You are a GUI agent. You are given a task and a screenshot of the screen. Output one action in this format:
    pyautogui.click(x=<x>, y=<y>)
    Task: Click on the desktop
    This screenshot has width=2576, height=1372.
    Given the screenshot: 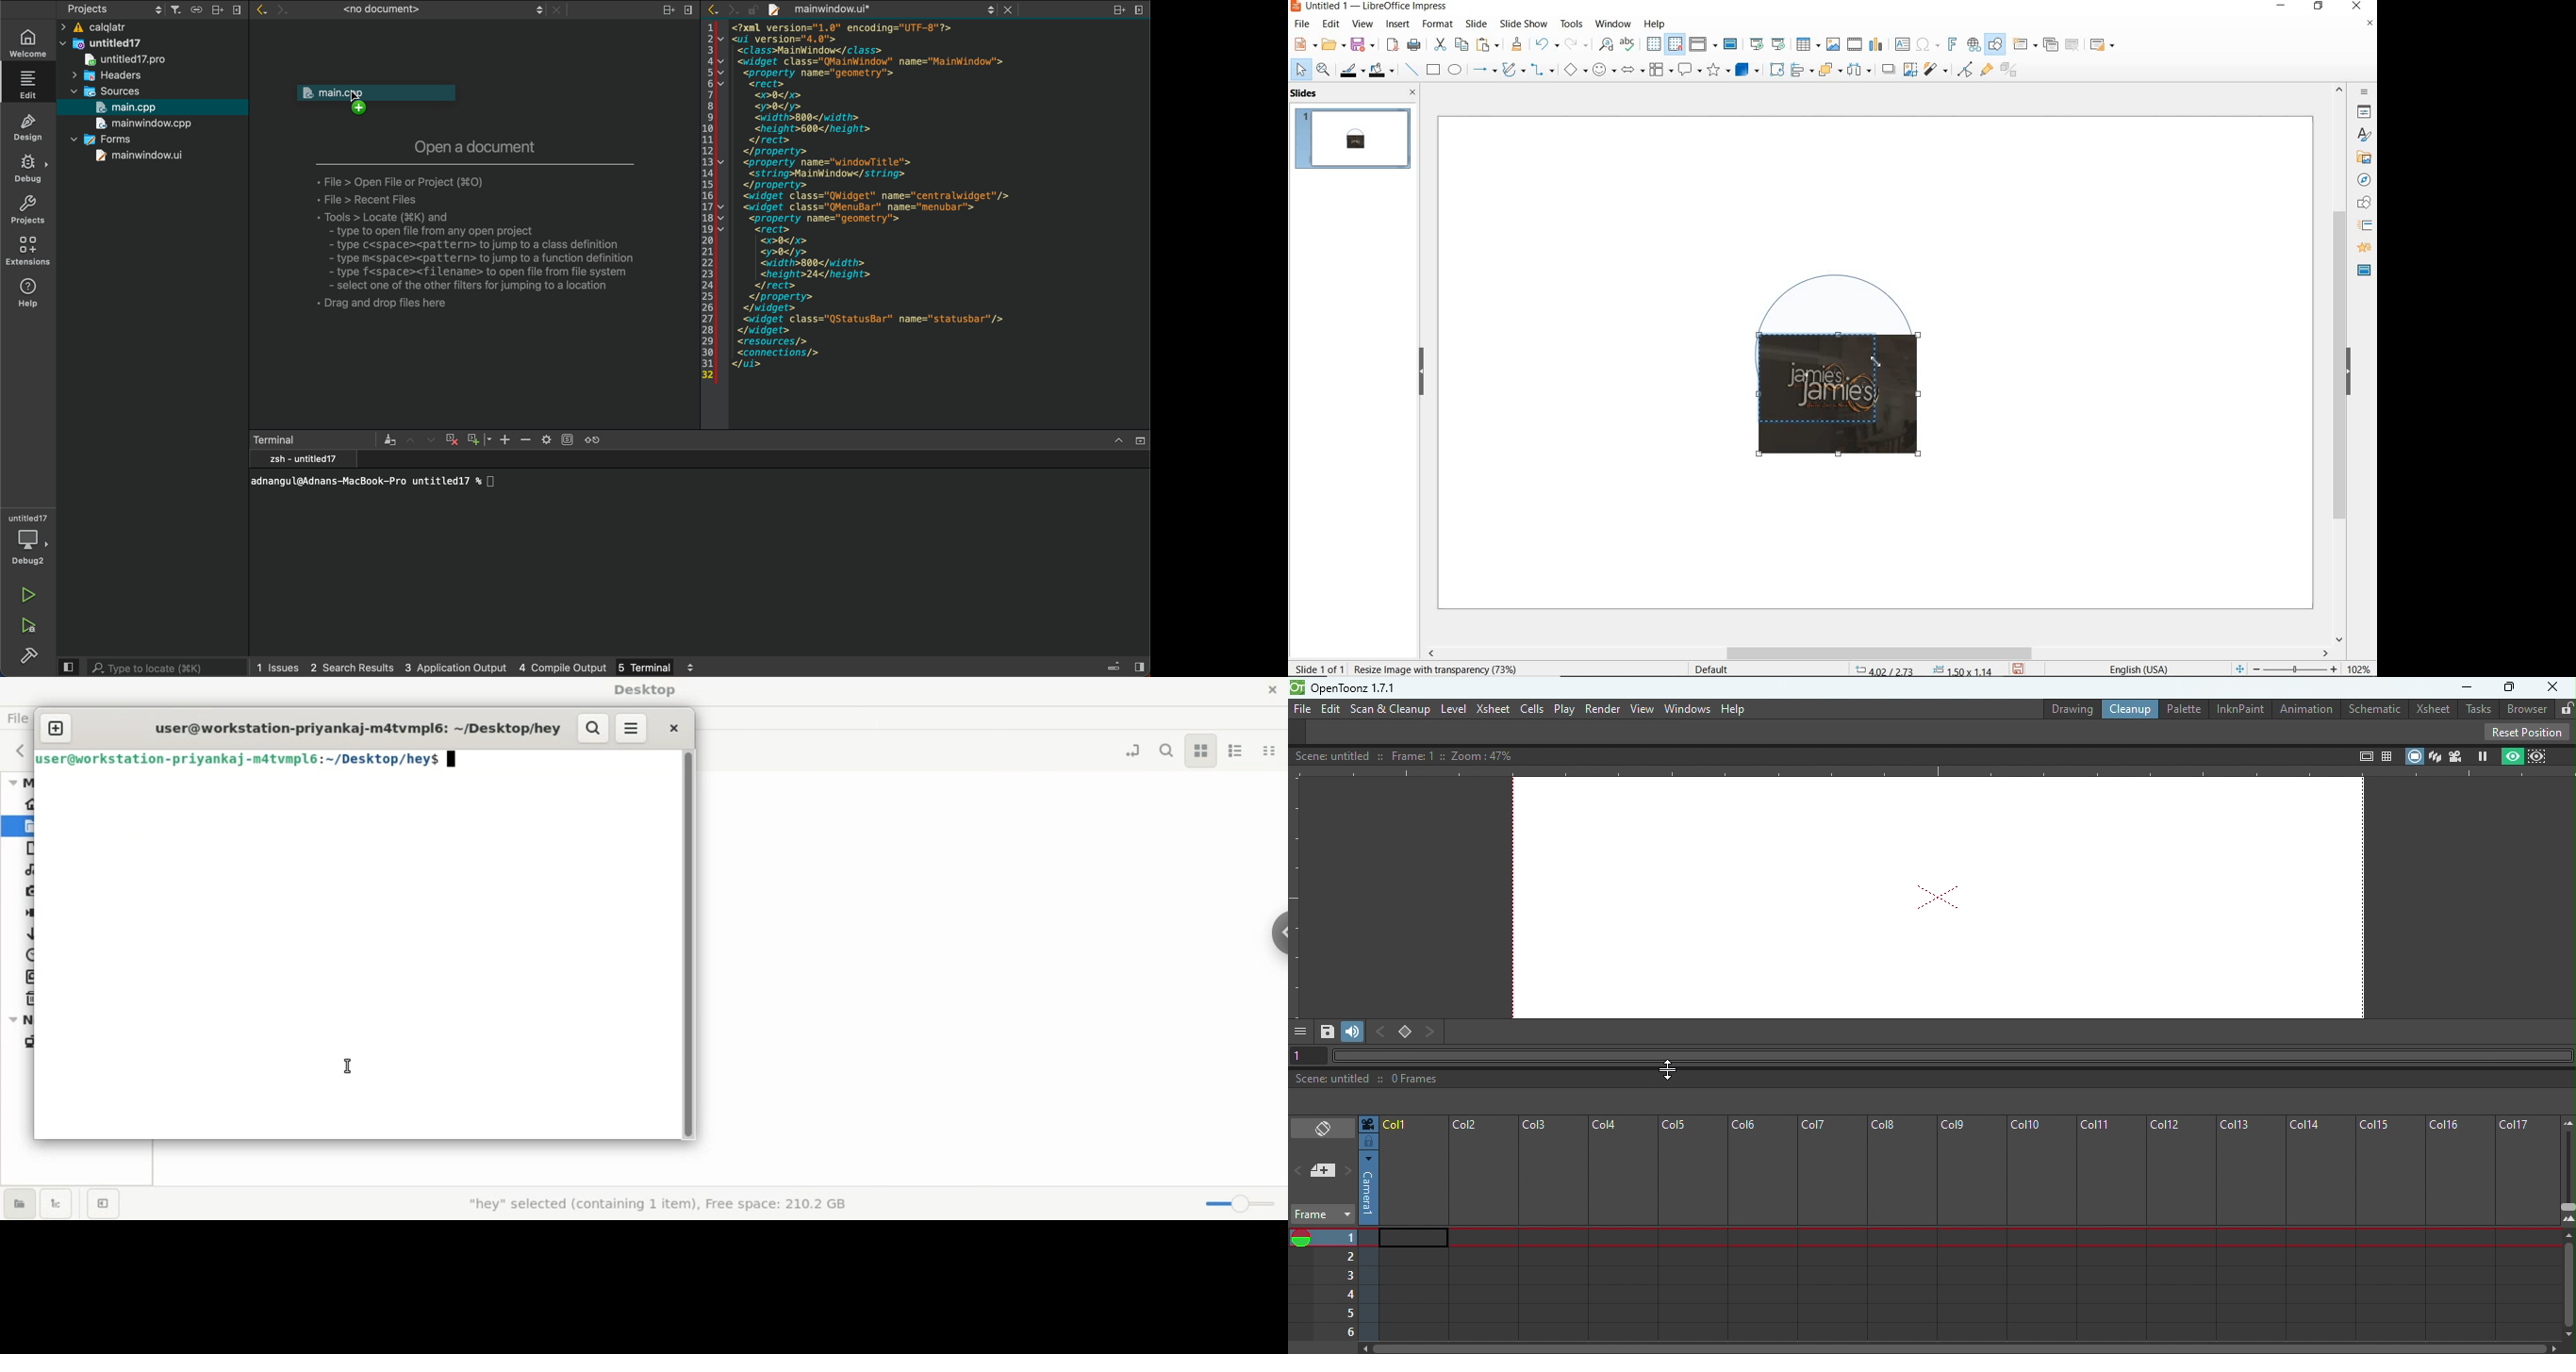 What is the action you would take?
    pyautogui.click(x=644, y=690)
    